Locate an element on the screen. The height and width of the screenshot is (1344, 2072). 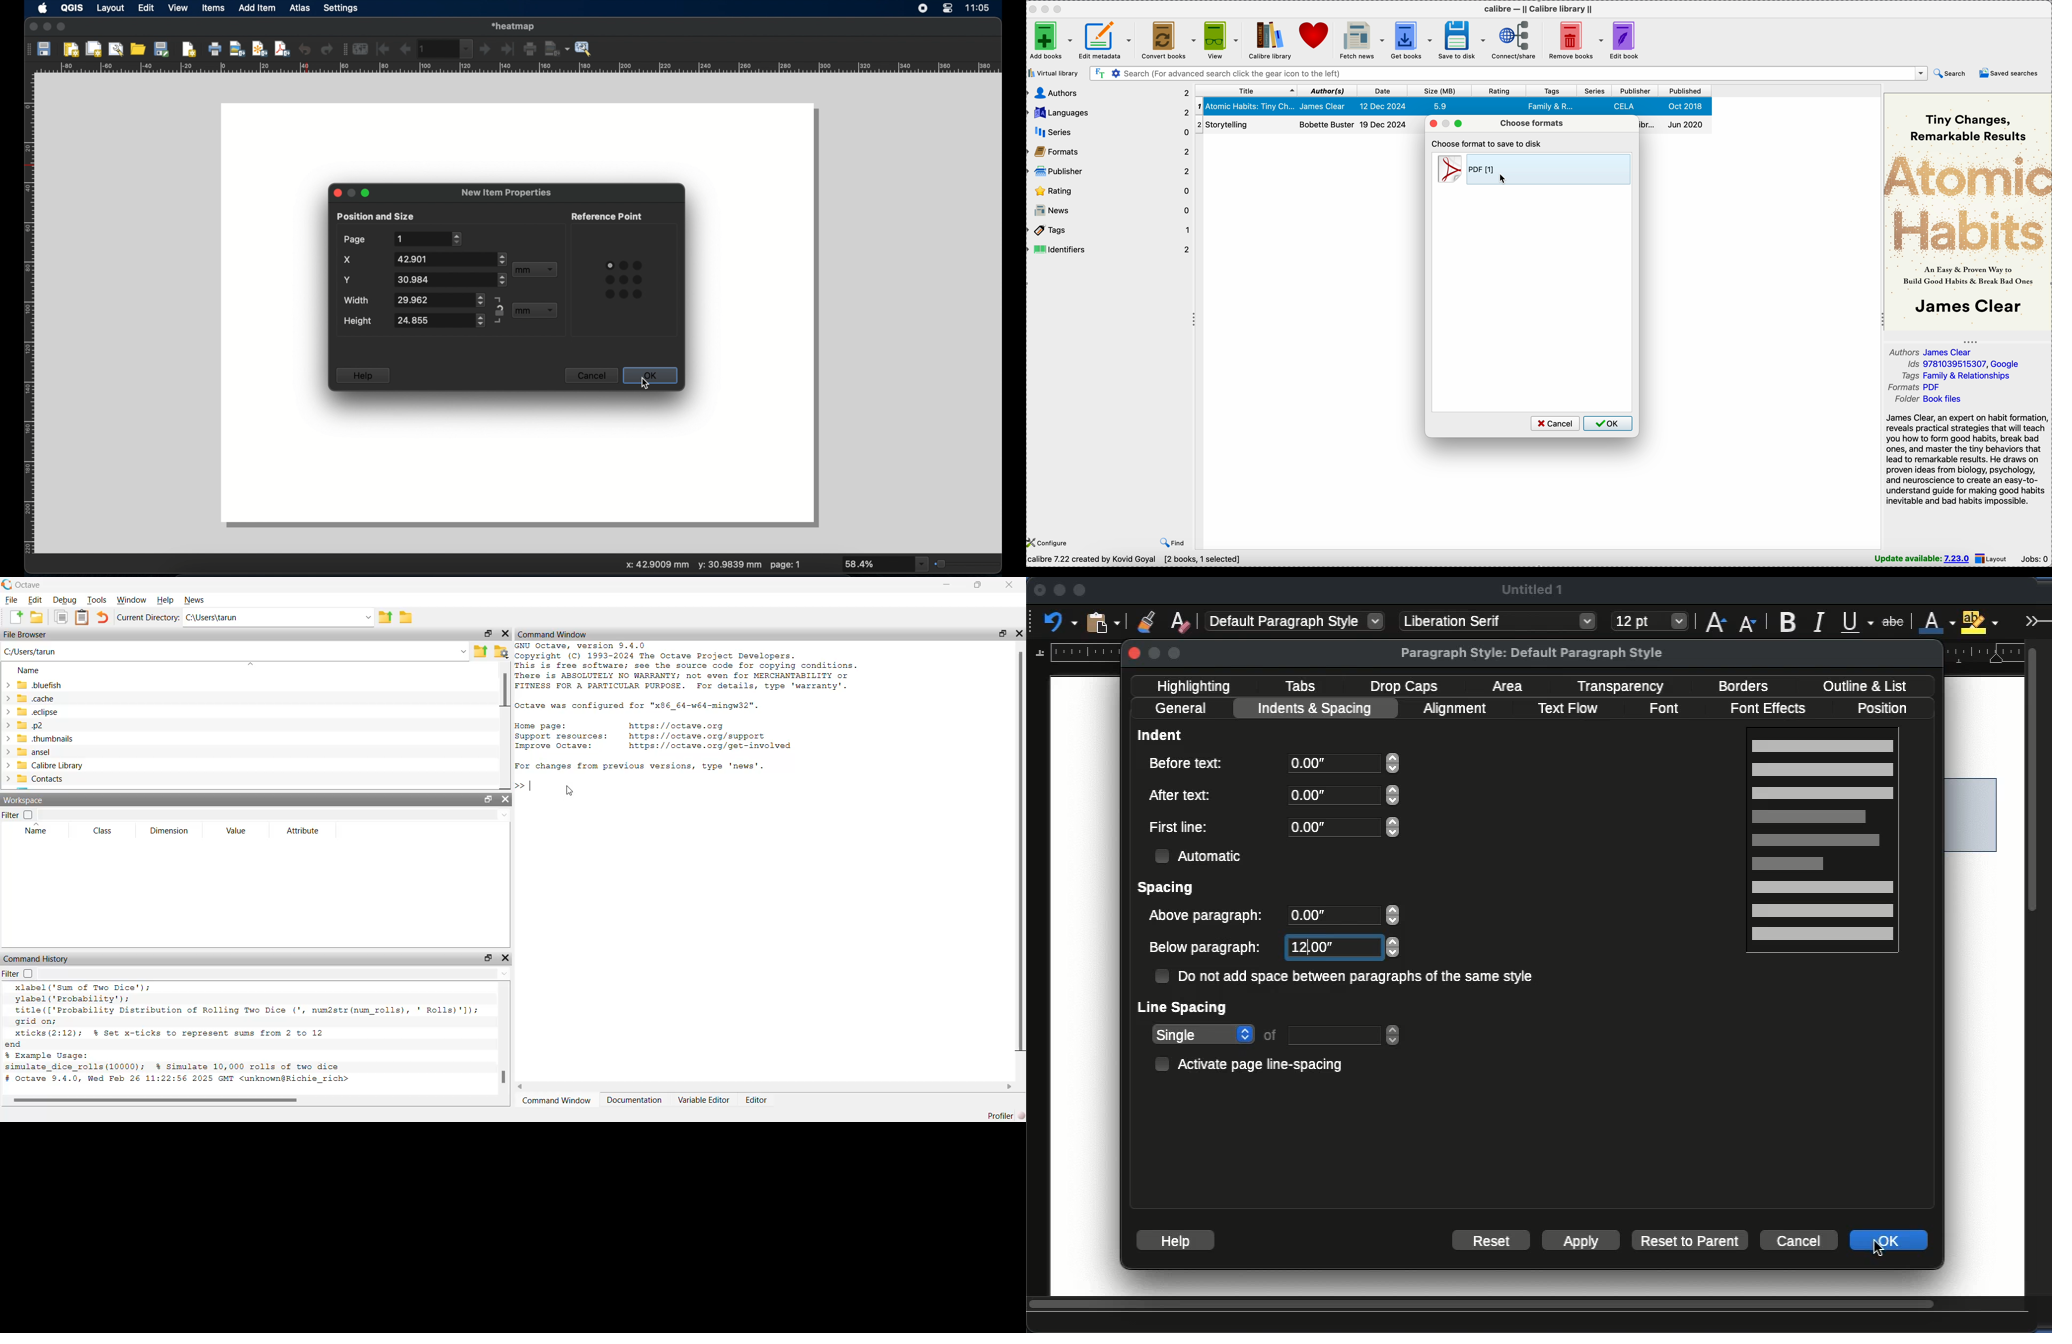
12 pt is located at coordinates (1650, 622).